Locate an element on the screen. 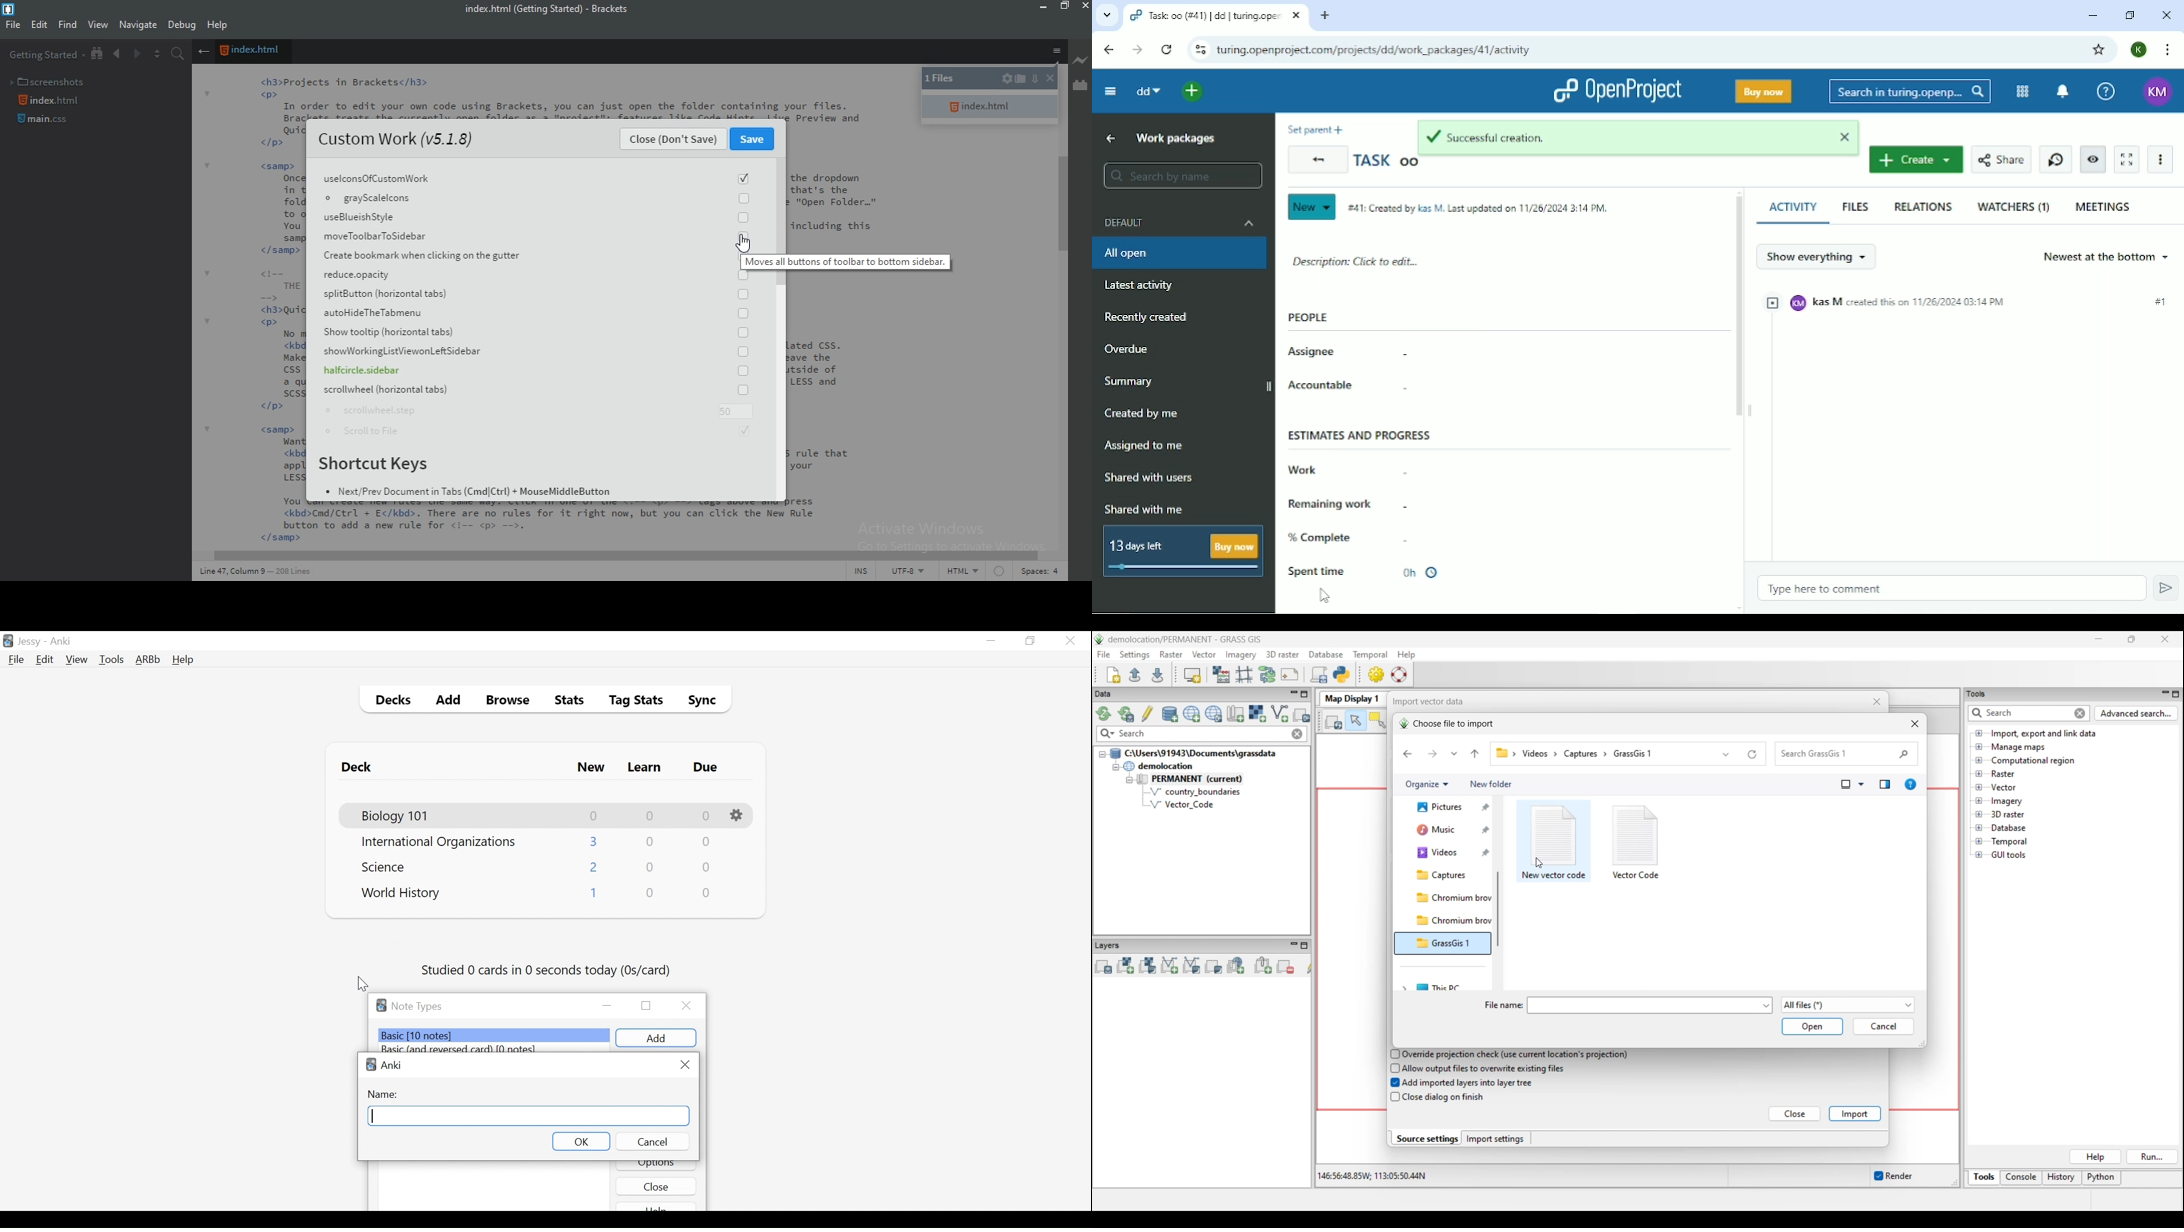 This screenshot has height=1232, width=2184. Shortcut Keys is located at coordinates (380, 466).